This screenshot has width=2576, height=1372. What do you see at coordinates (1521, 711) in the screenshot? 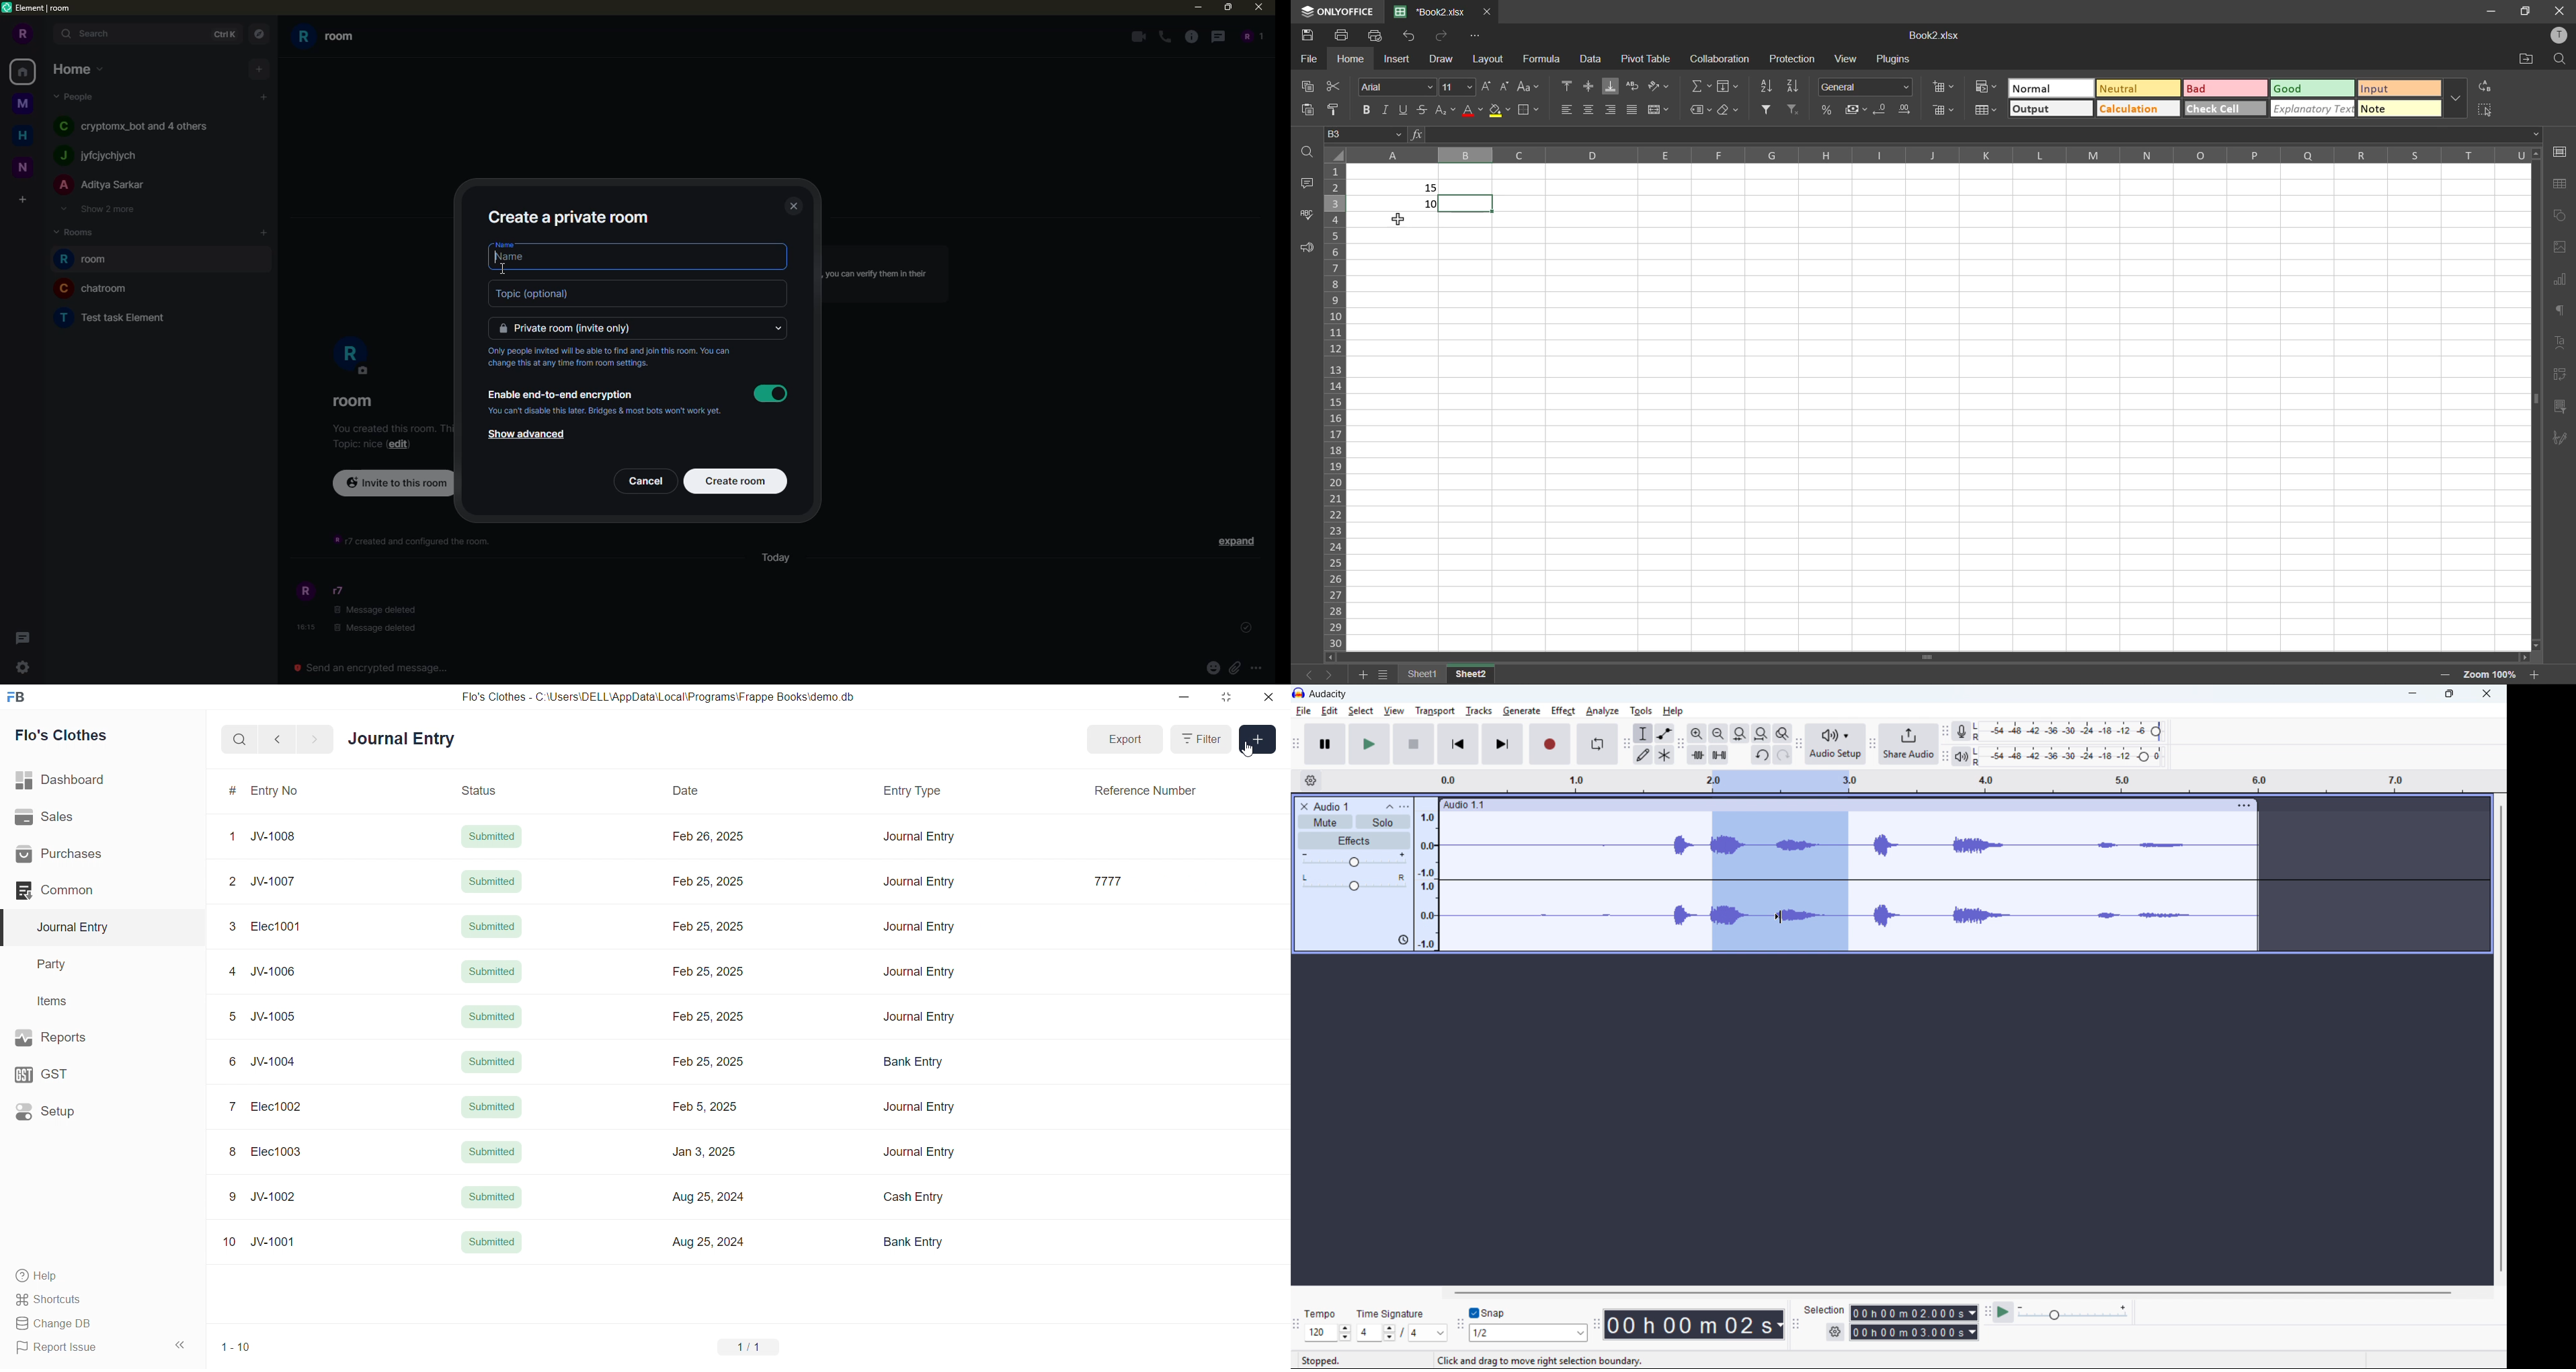
I see `Generate` at bounding box center [1521, 711].